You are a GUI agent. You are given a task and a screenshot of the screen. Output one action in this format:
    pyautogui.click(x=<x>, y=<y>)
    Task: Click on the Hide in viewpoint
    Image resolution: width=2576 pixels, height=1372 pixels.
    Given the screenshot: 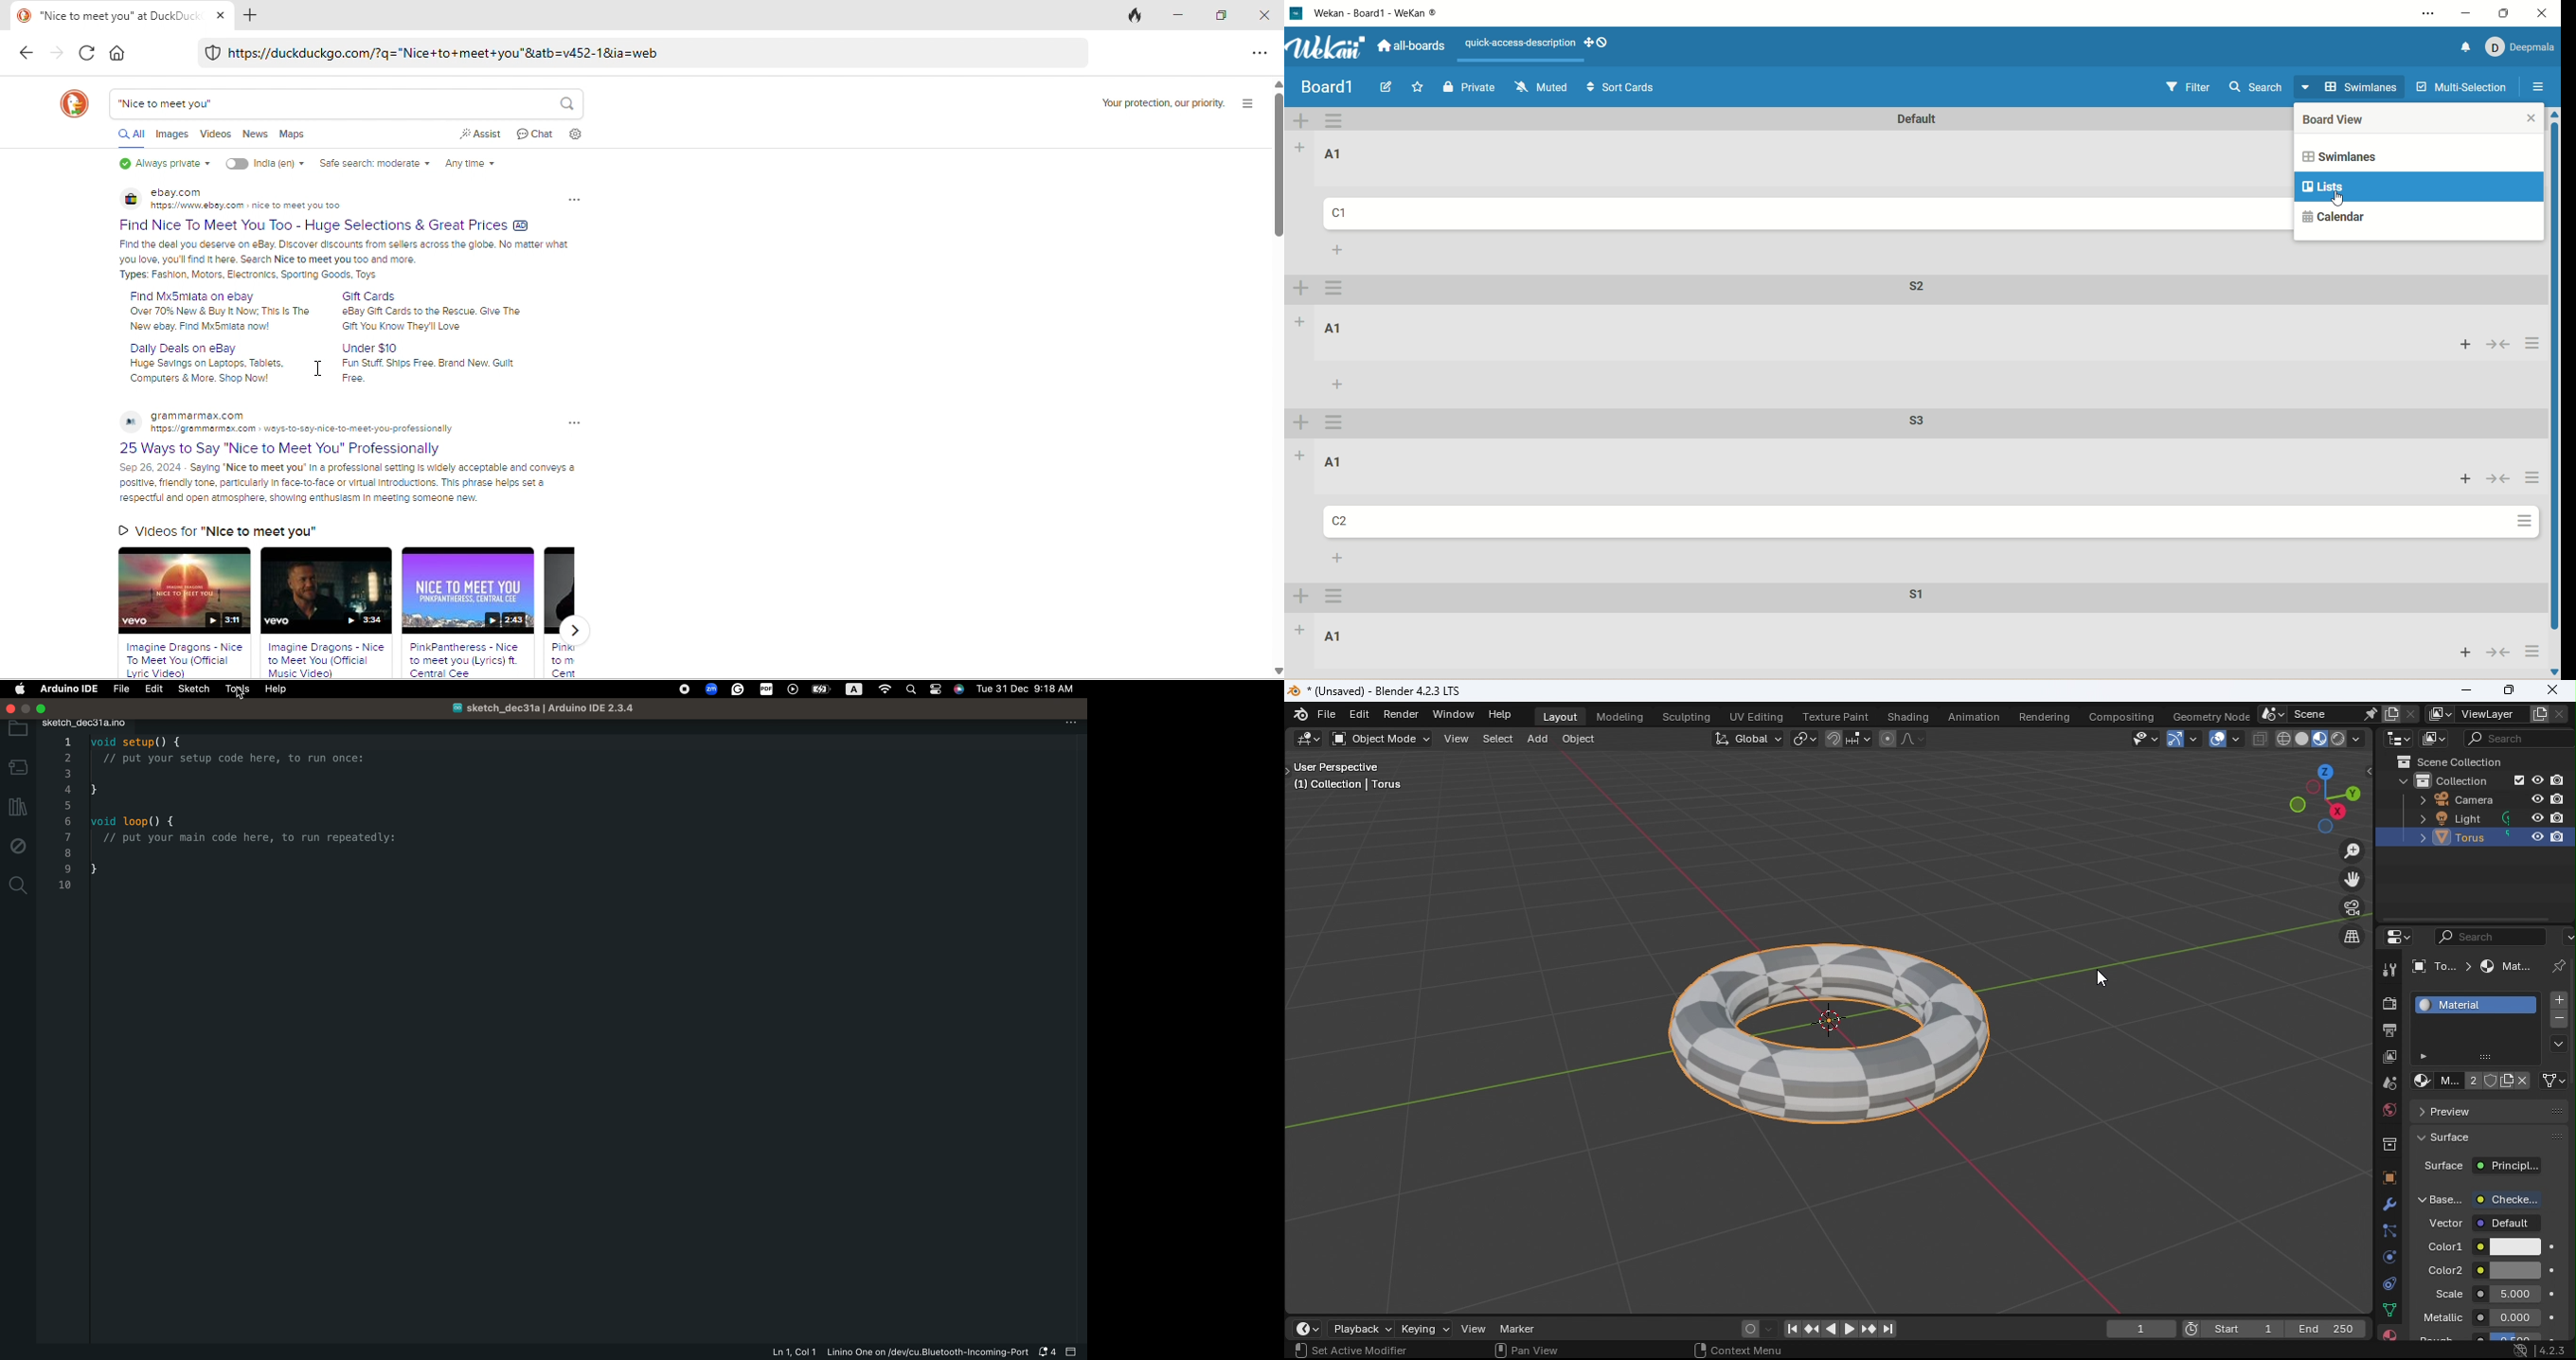 What is the action you would take?
    pyautogui.click(x=2537, y=819)
    